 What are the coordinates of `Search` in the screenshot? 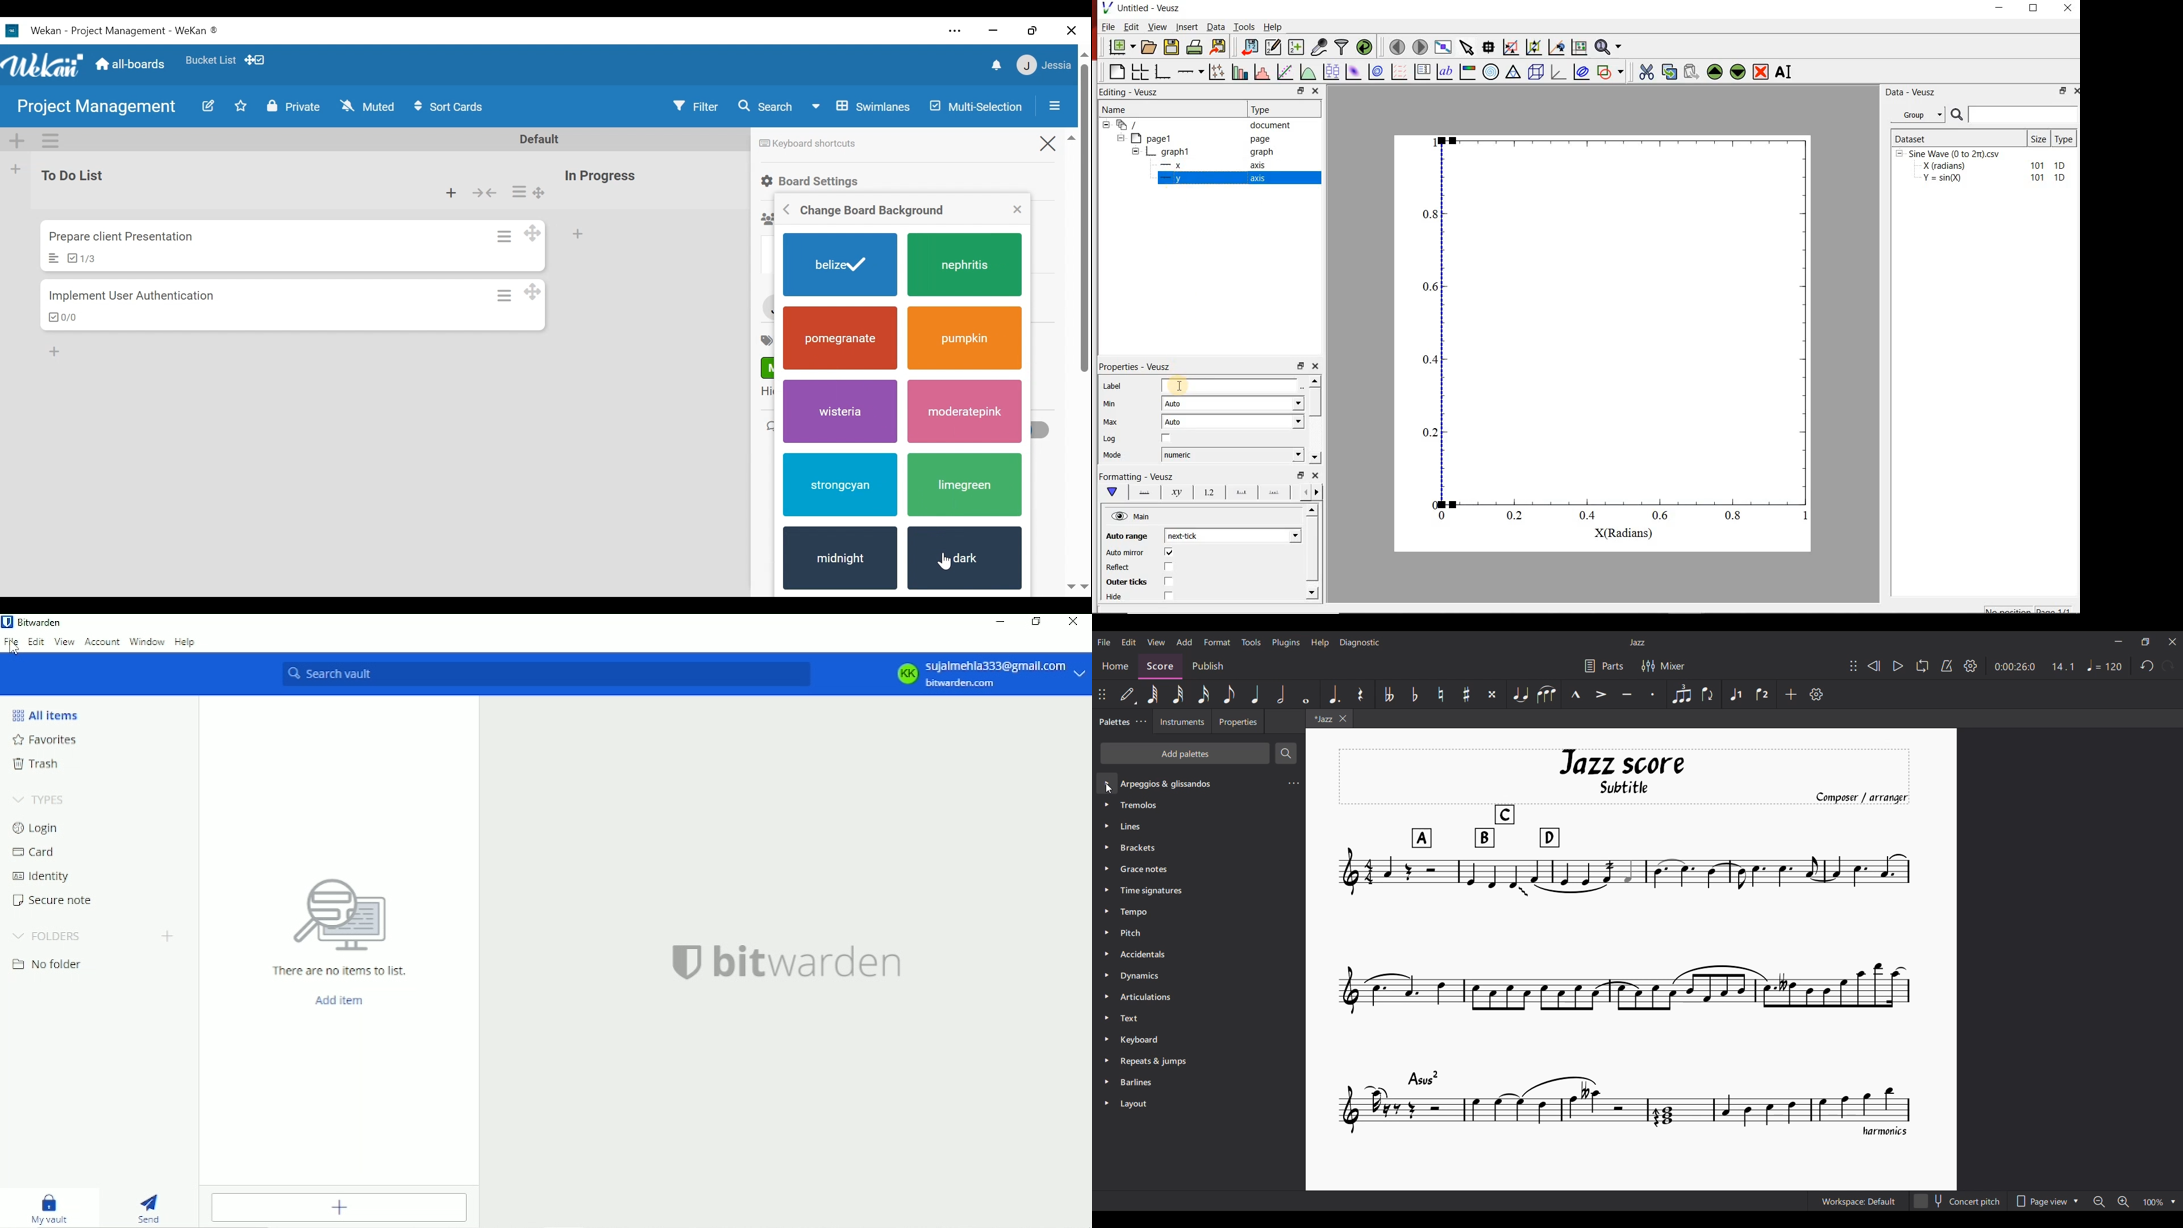 It's located at (768, 107).